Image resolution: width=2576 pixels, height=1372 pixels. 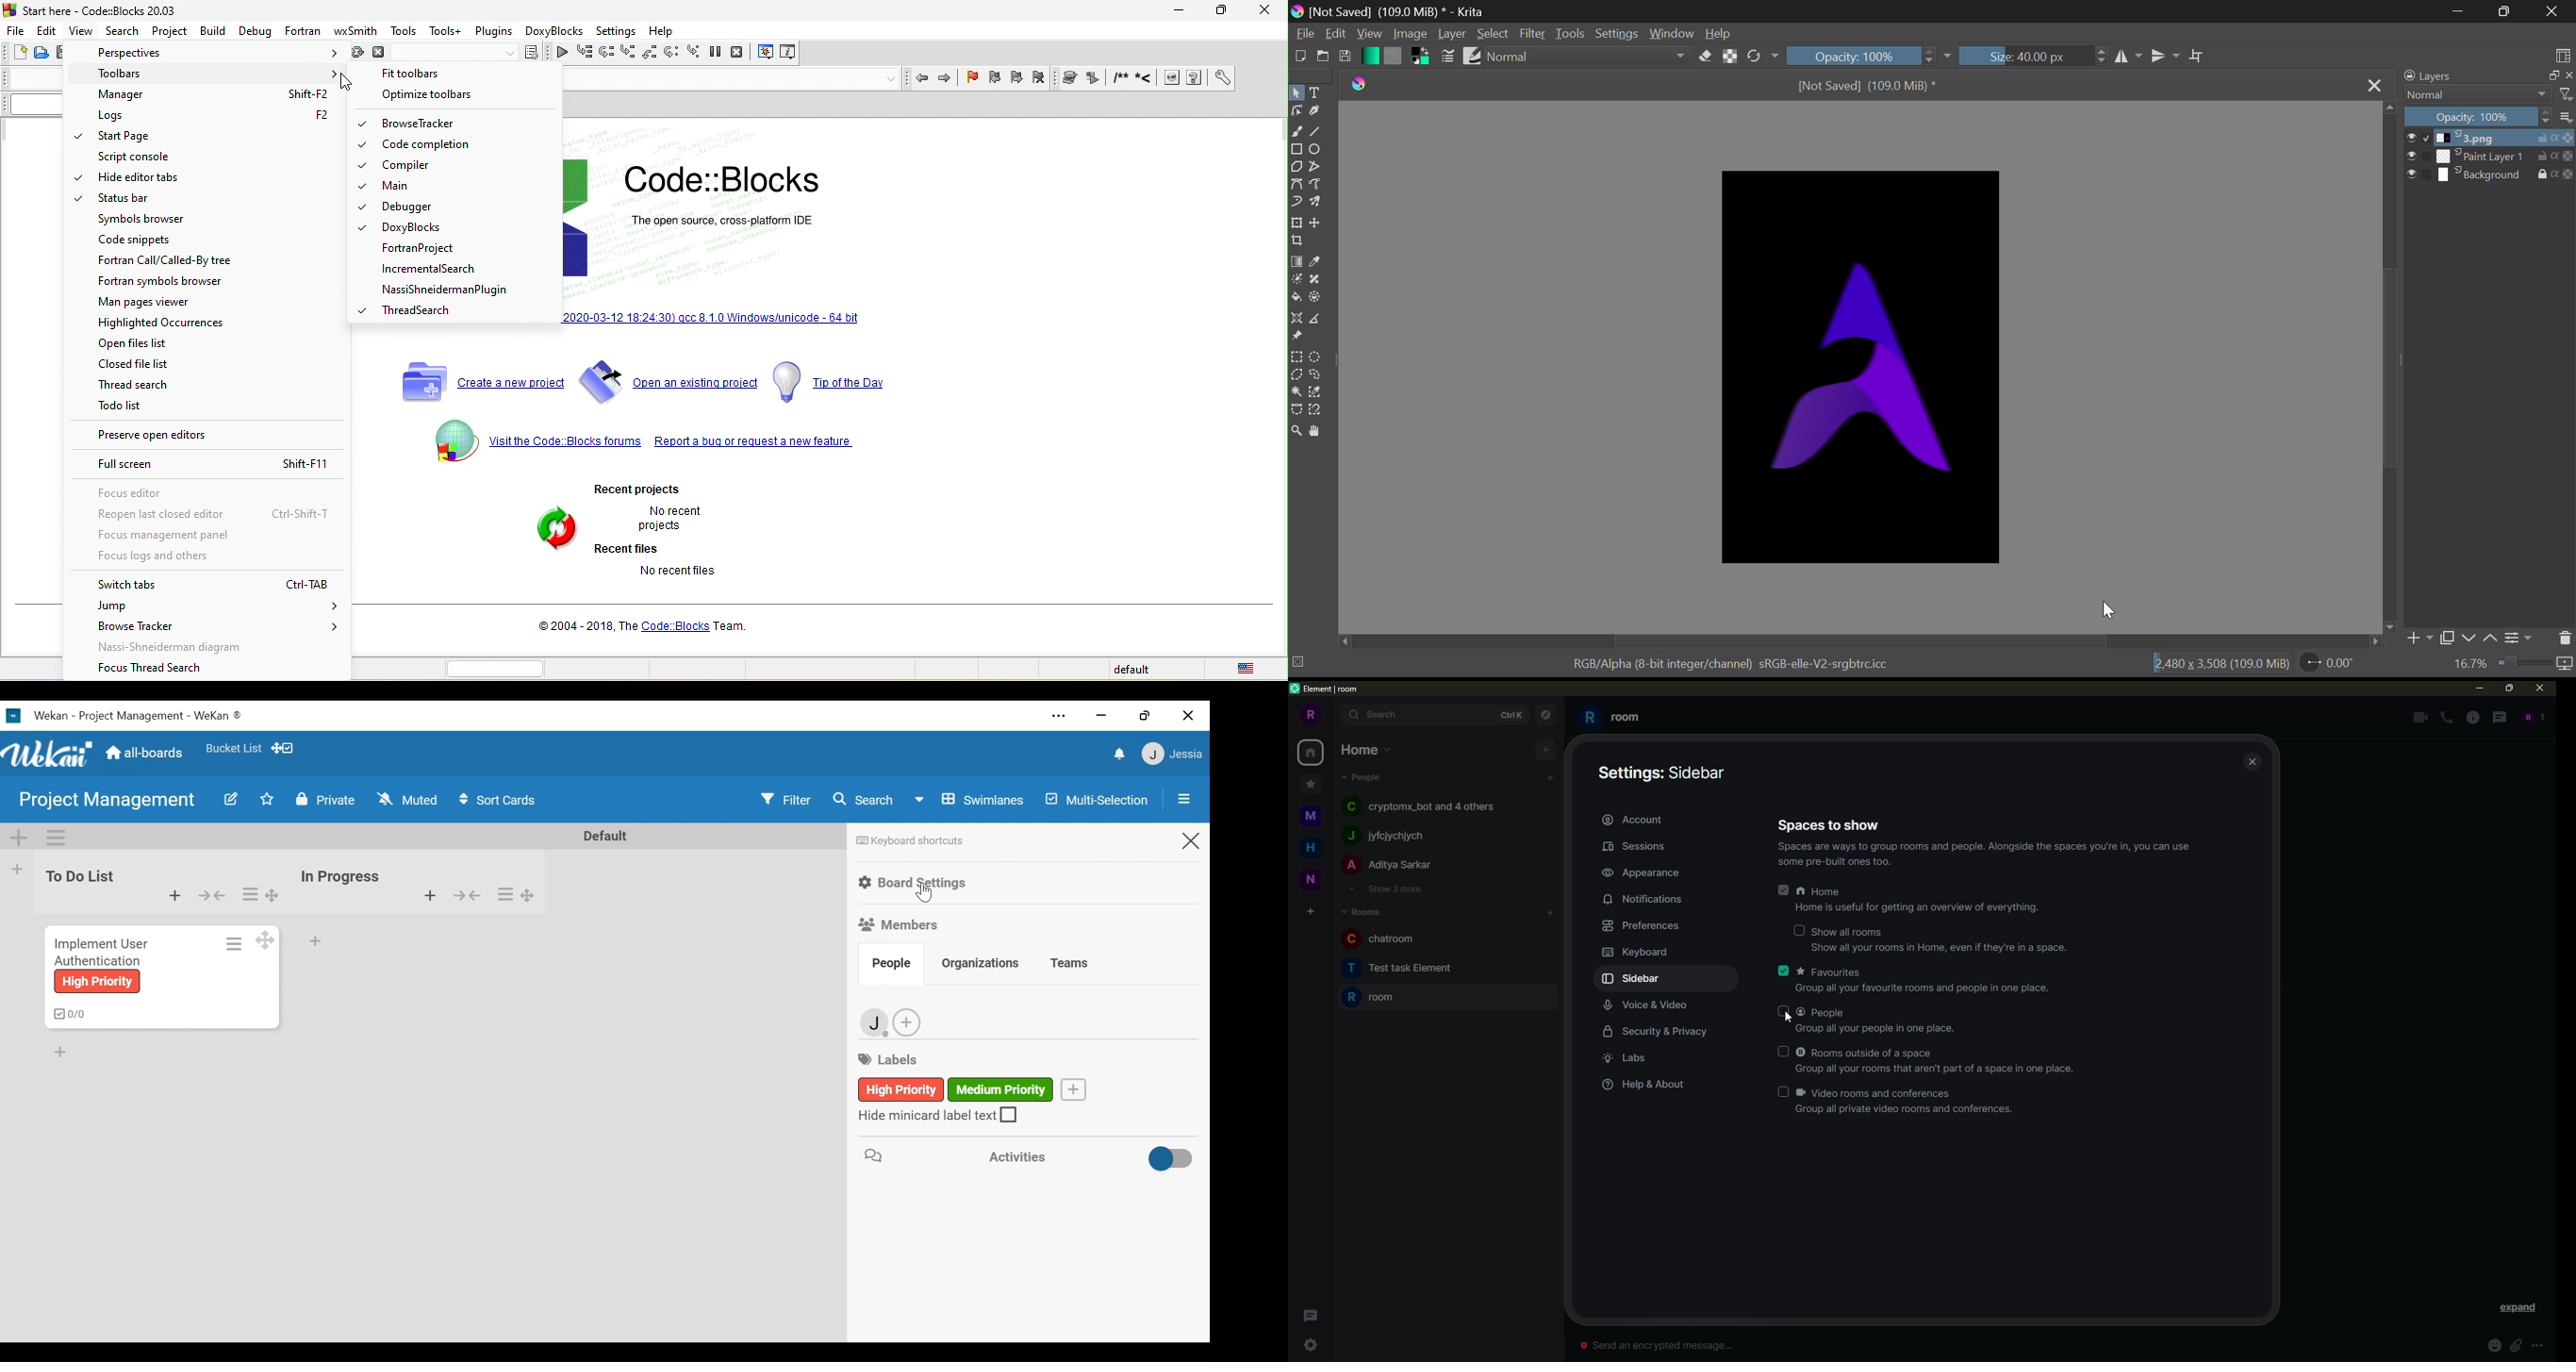 What do you see at coordinates (438, 97) in the screenshot?
I see `optimize toolbars` at bounding box center [438, 97].